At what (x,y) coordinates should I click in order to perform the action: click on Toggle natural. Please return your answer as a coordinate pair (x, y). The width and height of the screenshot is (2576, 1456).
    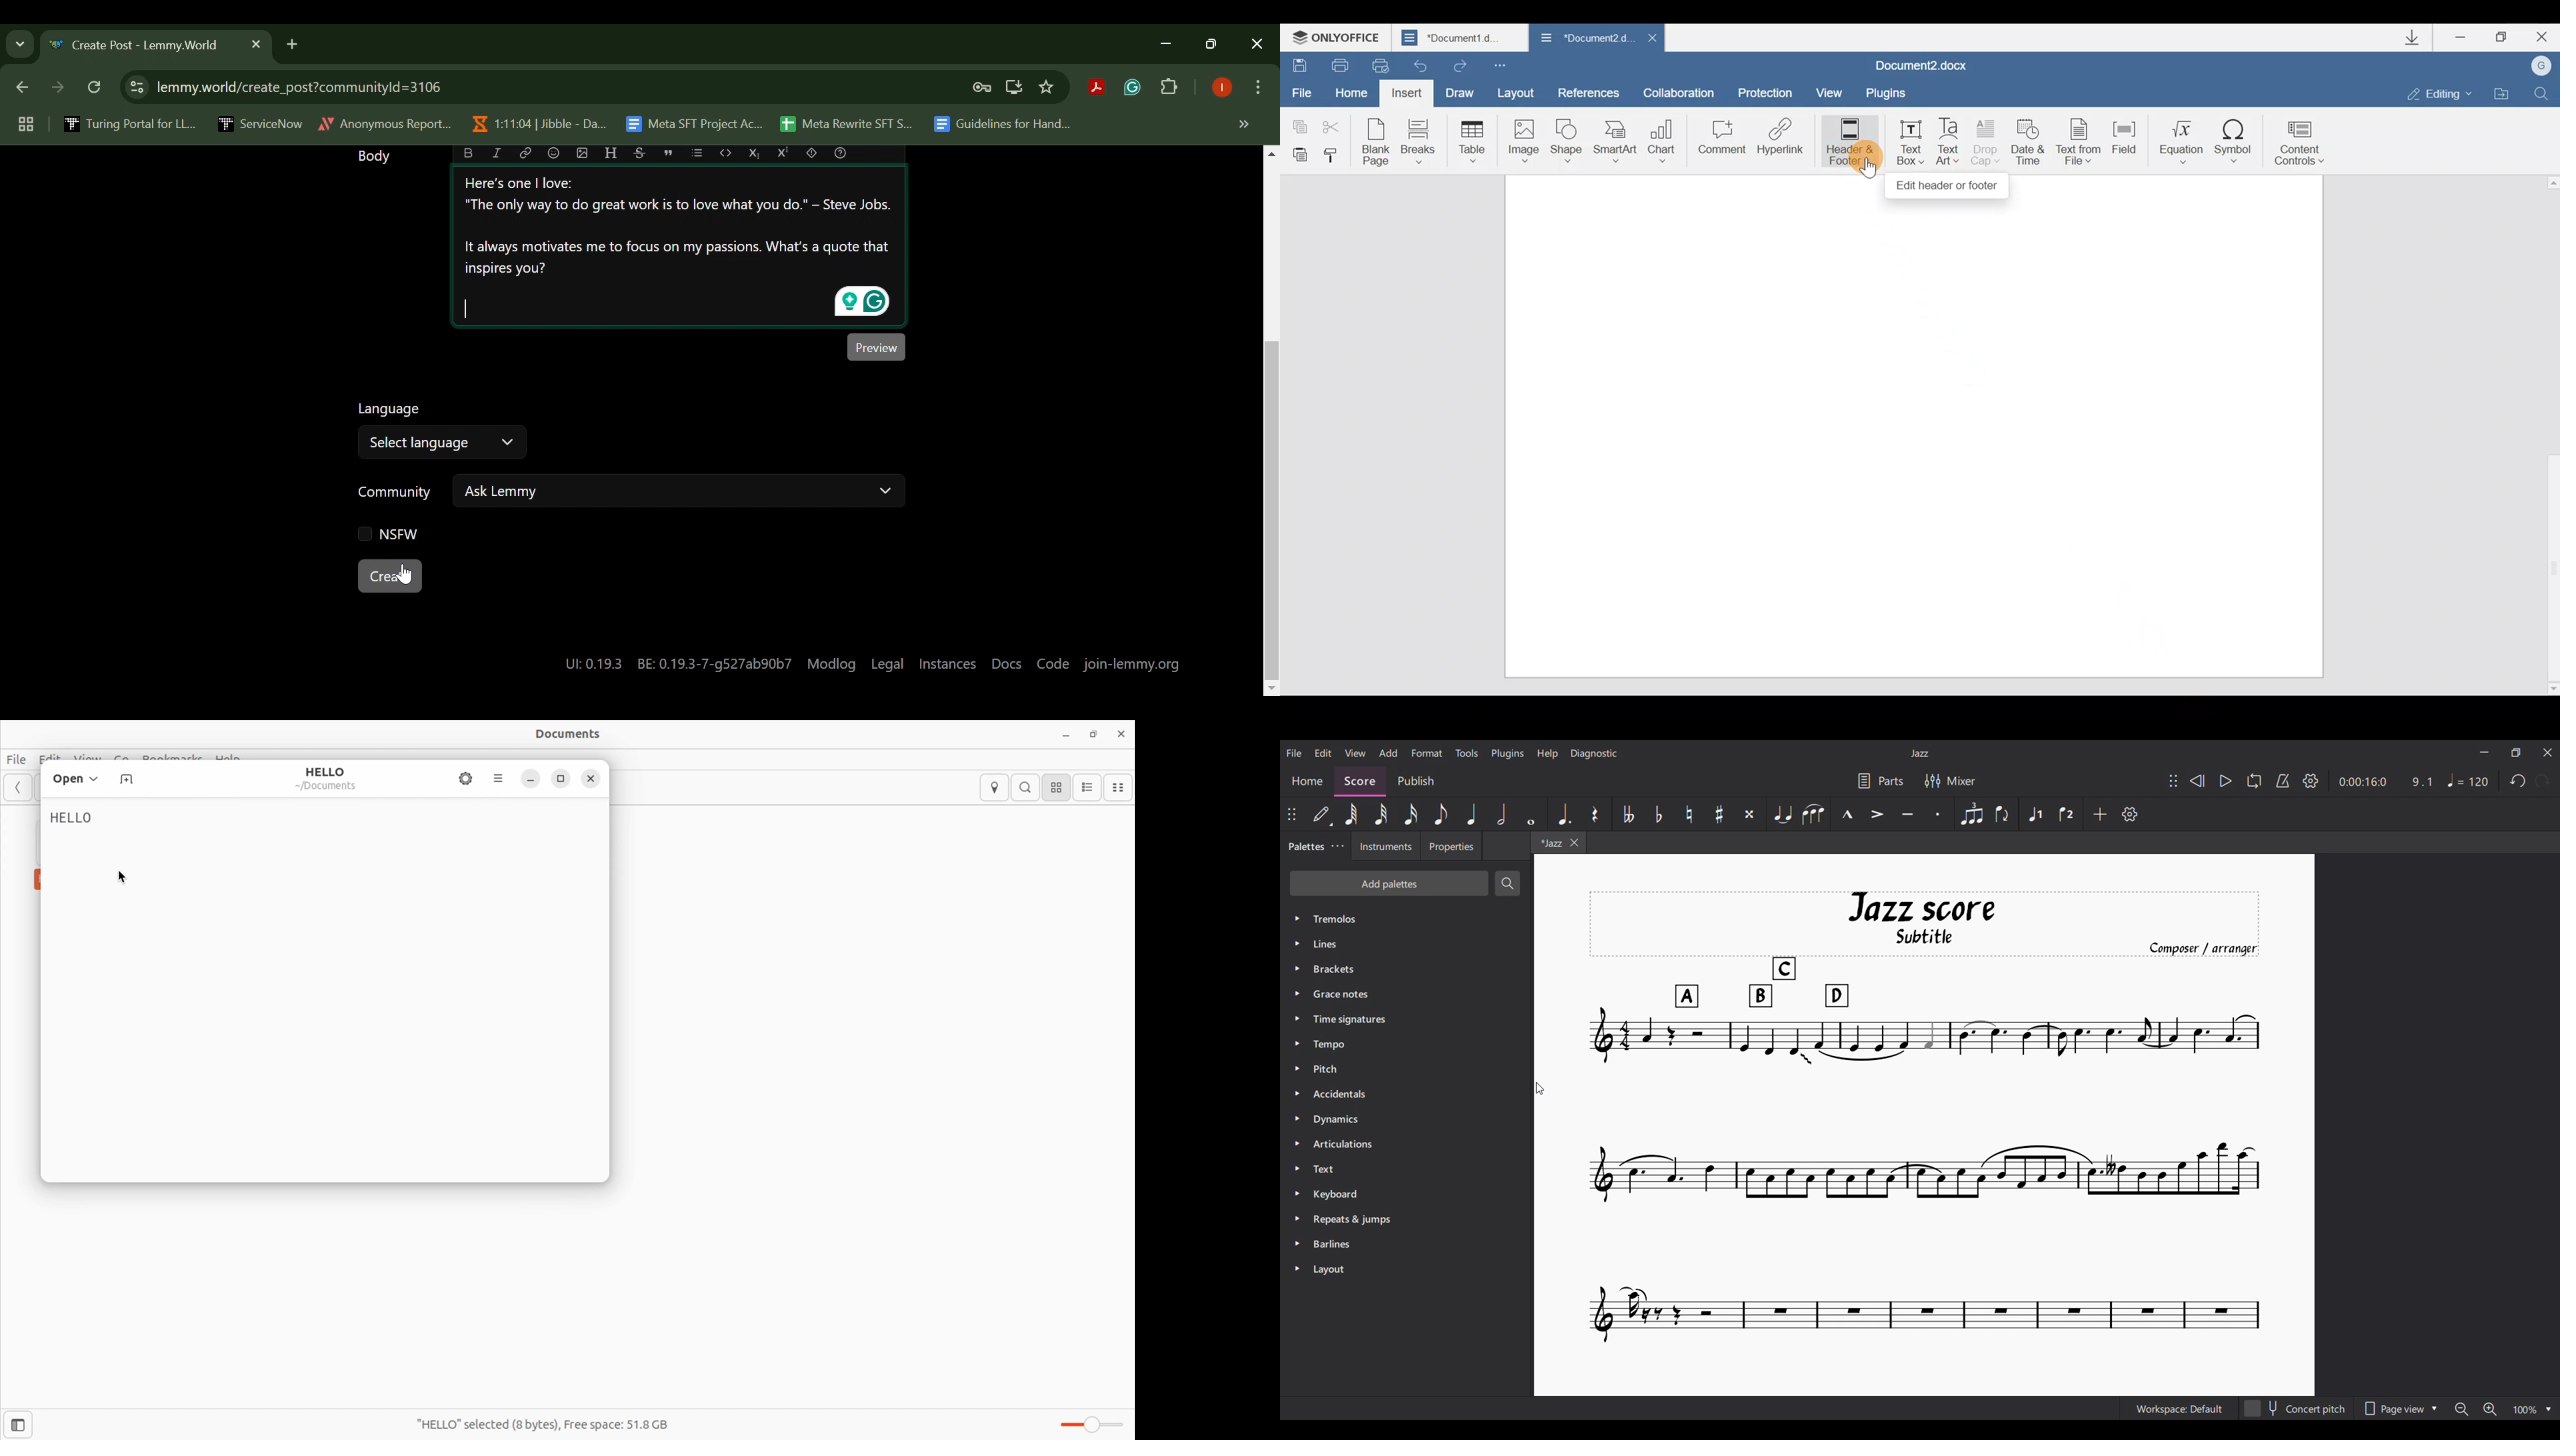
    Looking at the image, I should click on (1689, 814).